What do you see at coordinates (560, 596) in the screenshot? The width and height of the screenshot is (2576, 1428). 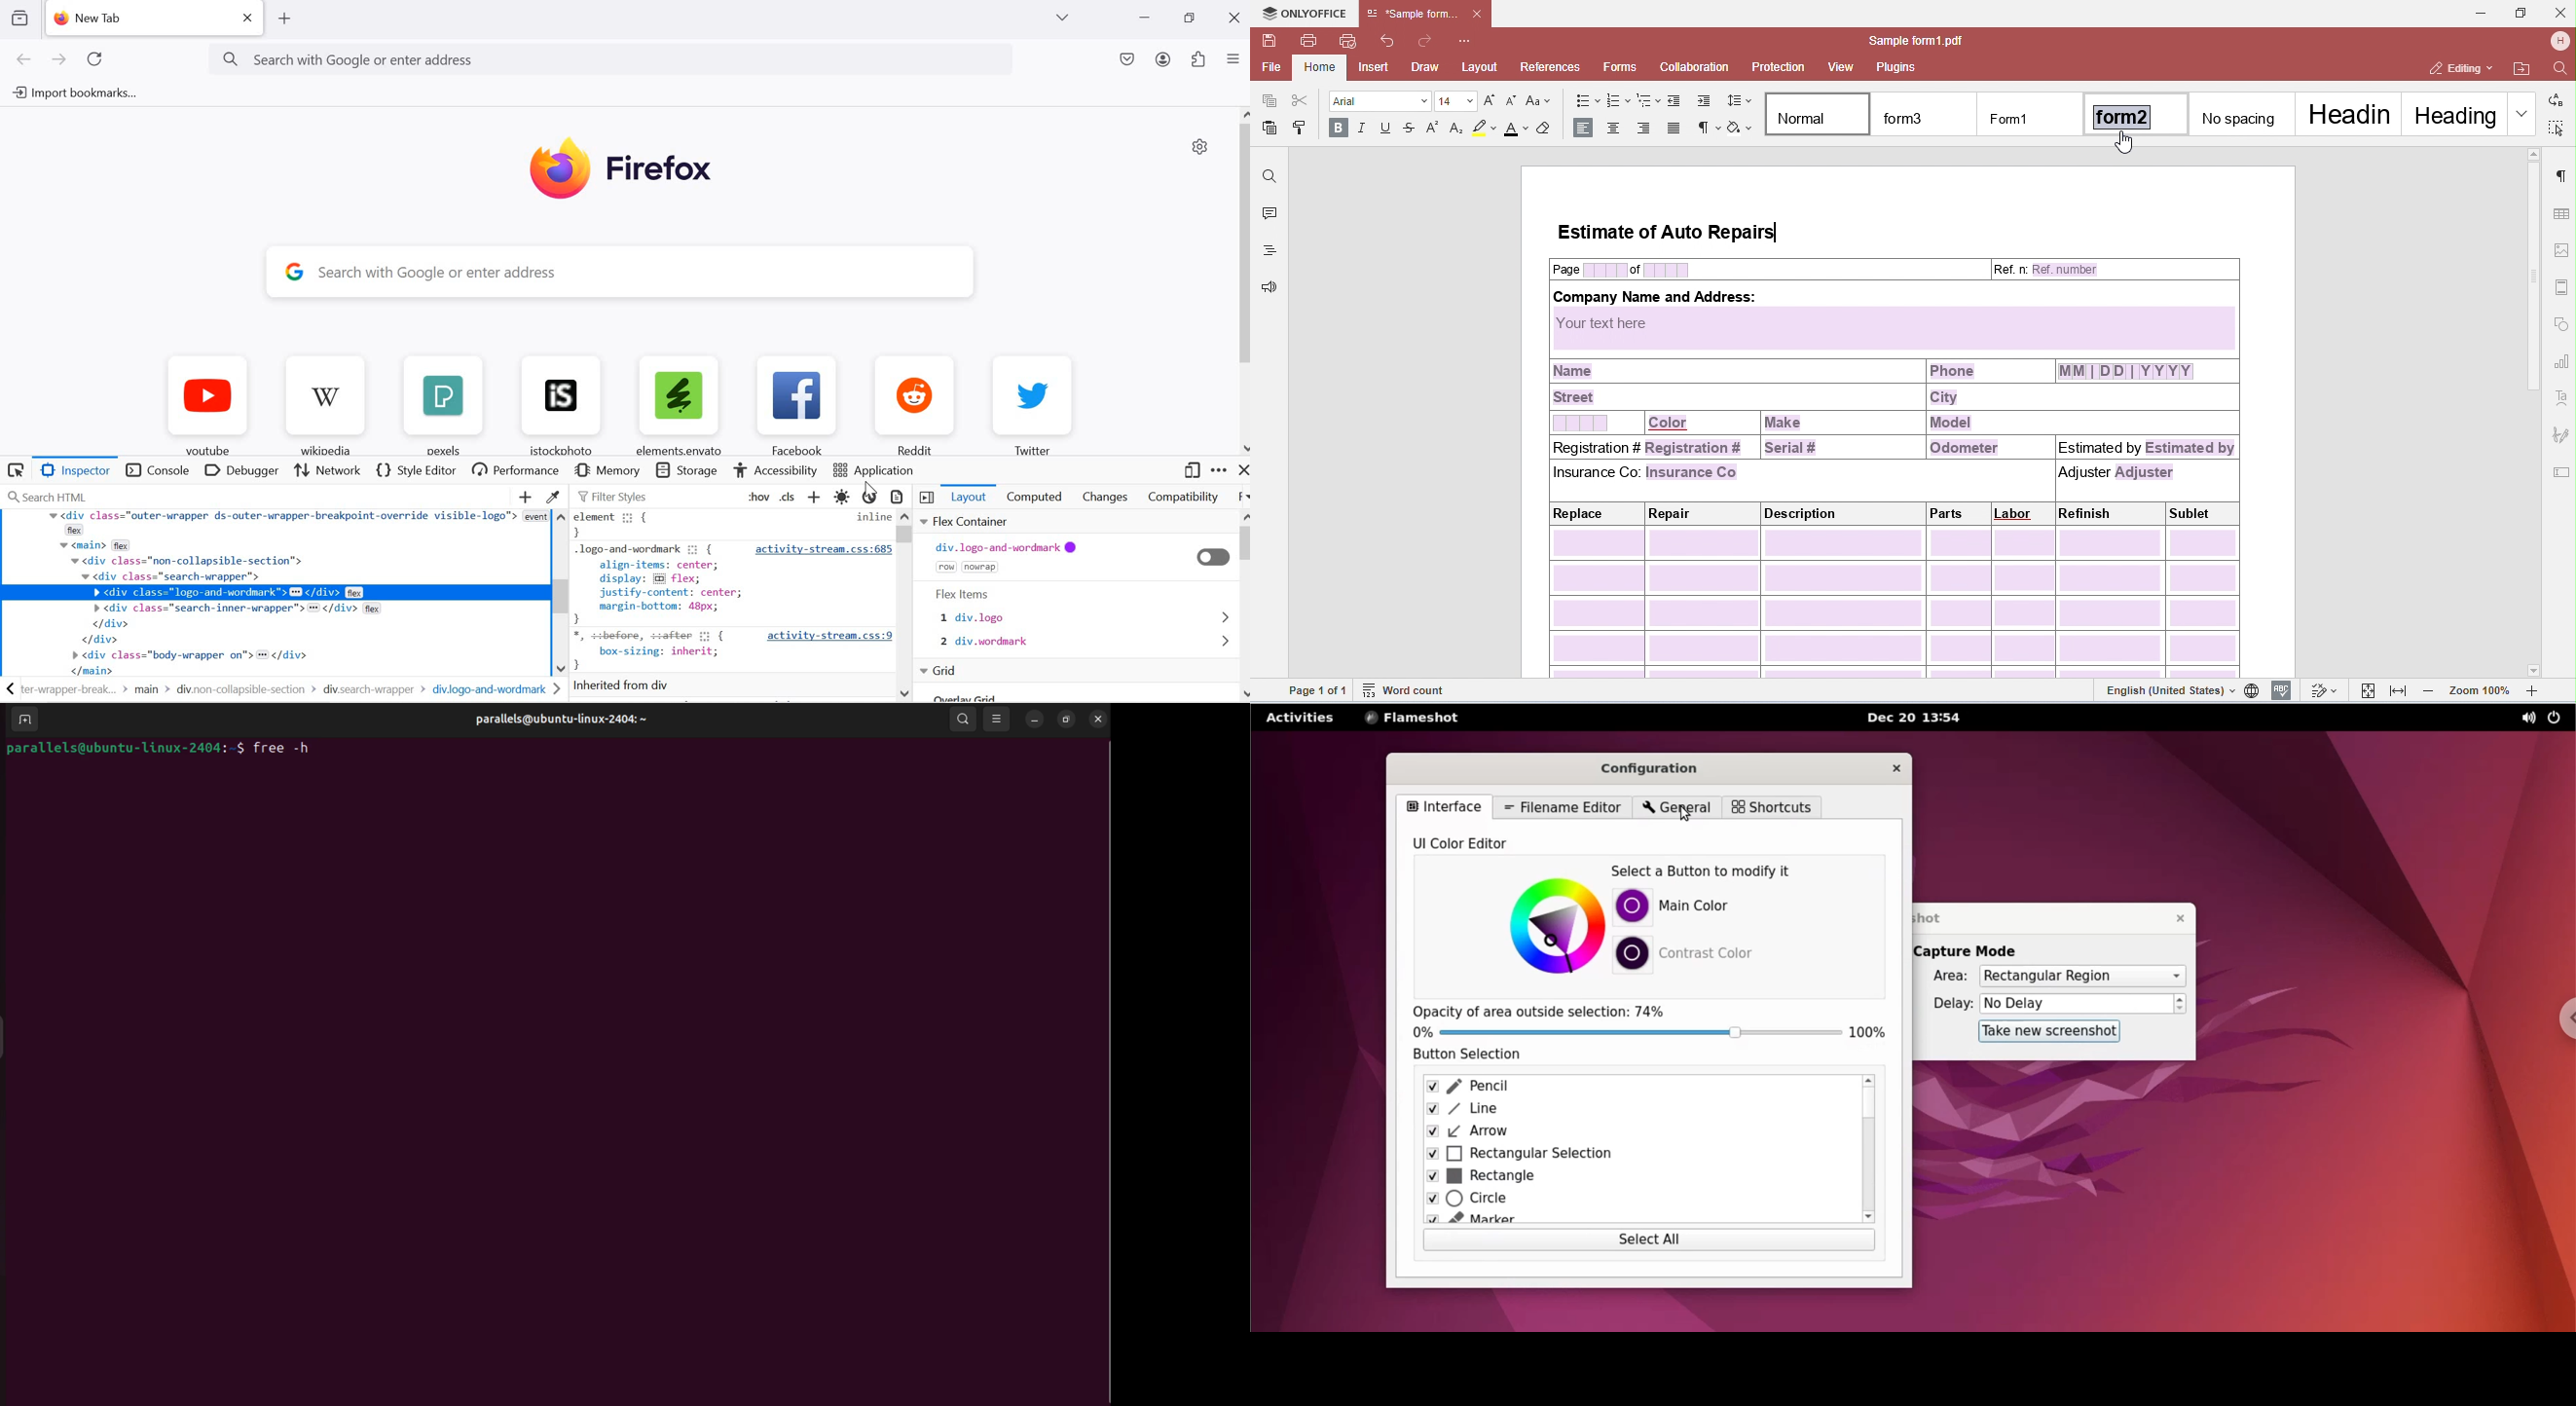 I see `scrollbar` at bounding box center [560, 596].